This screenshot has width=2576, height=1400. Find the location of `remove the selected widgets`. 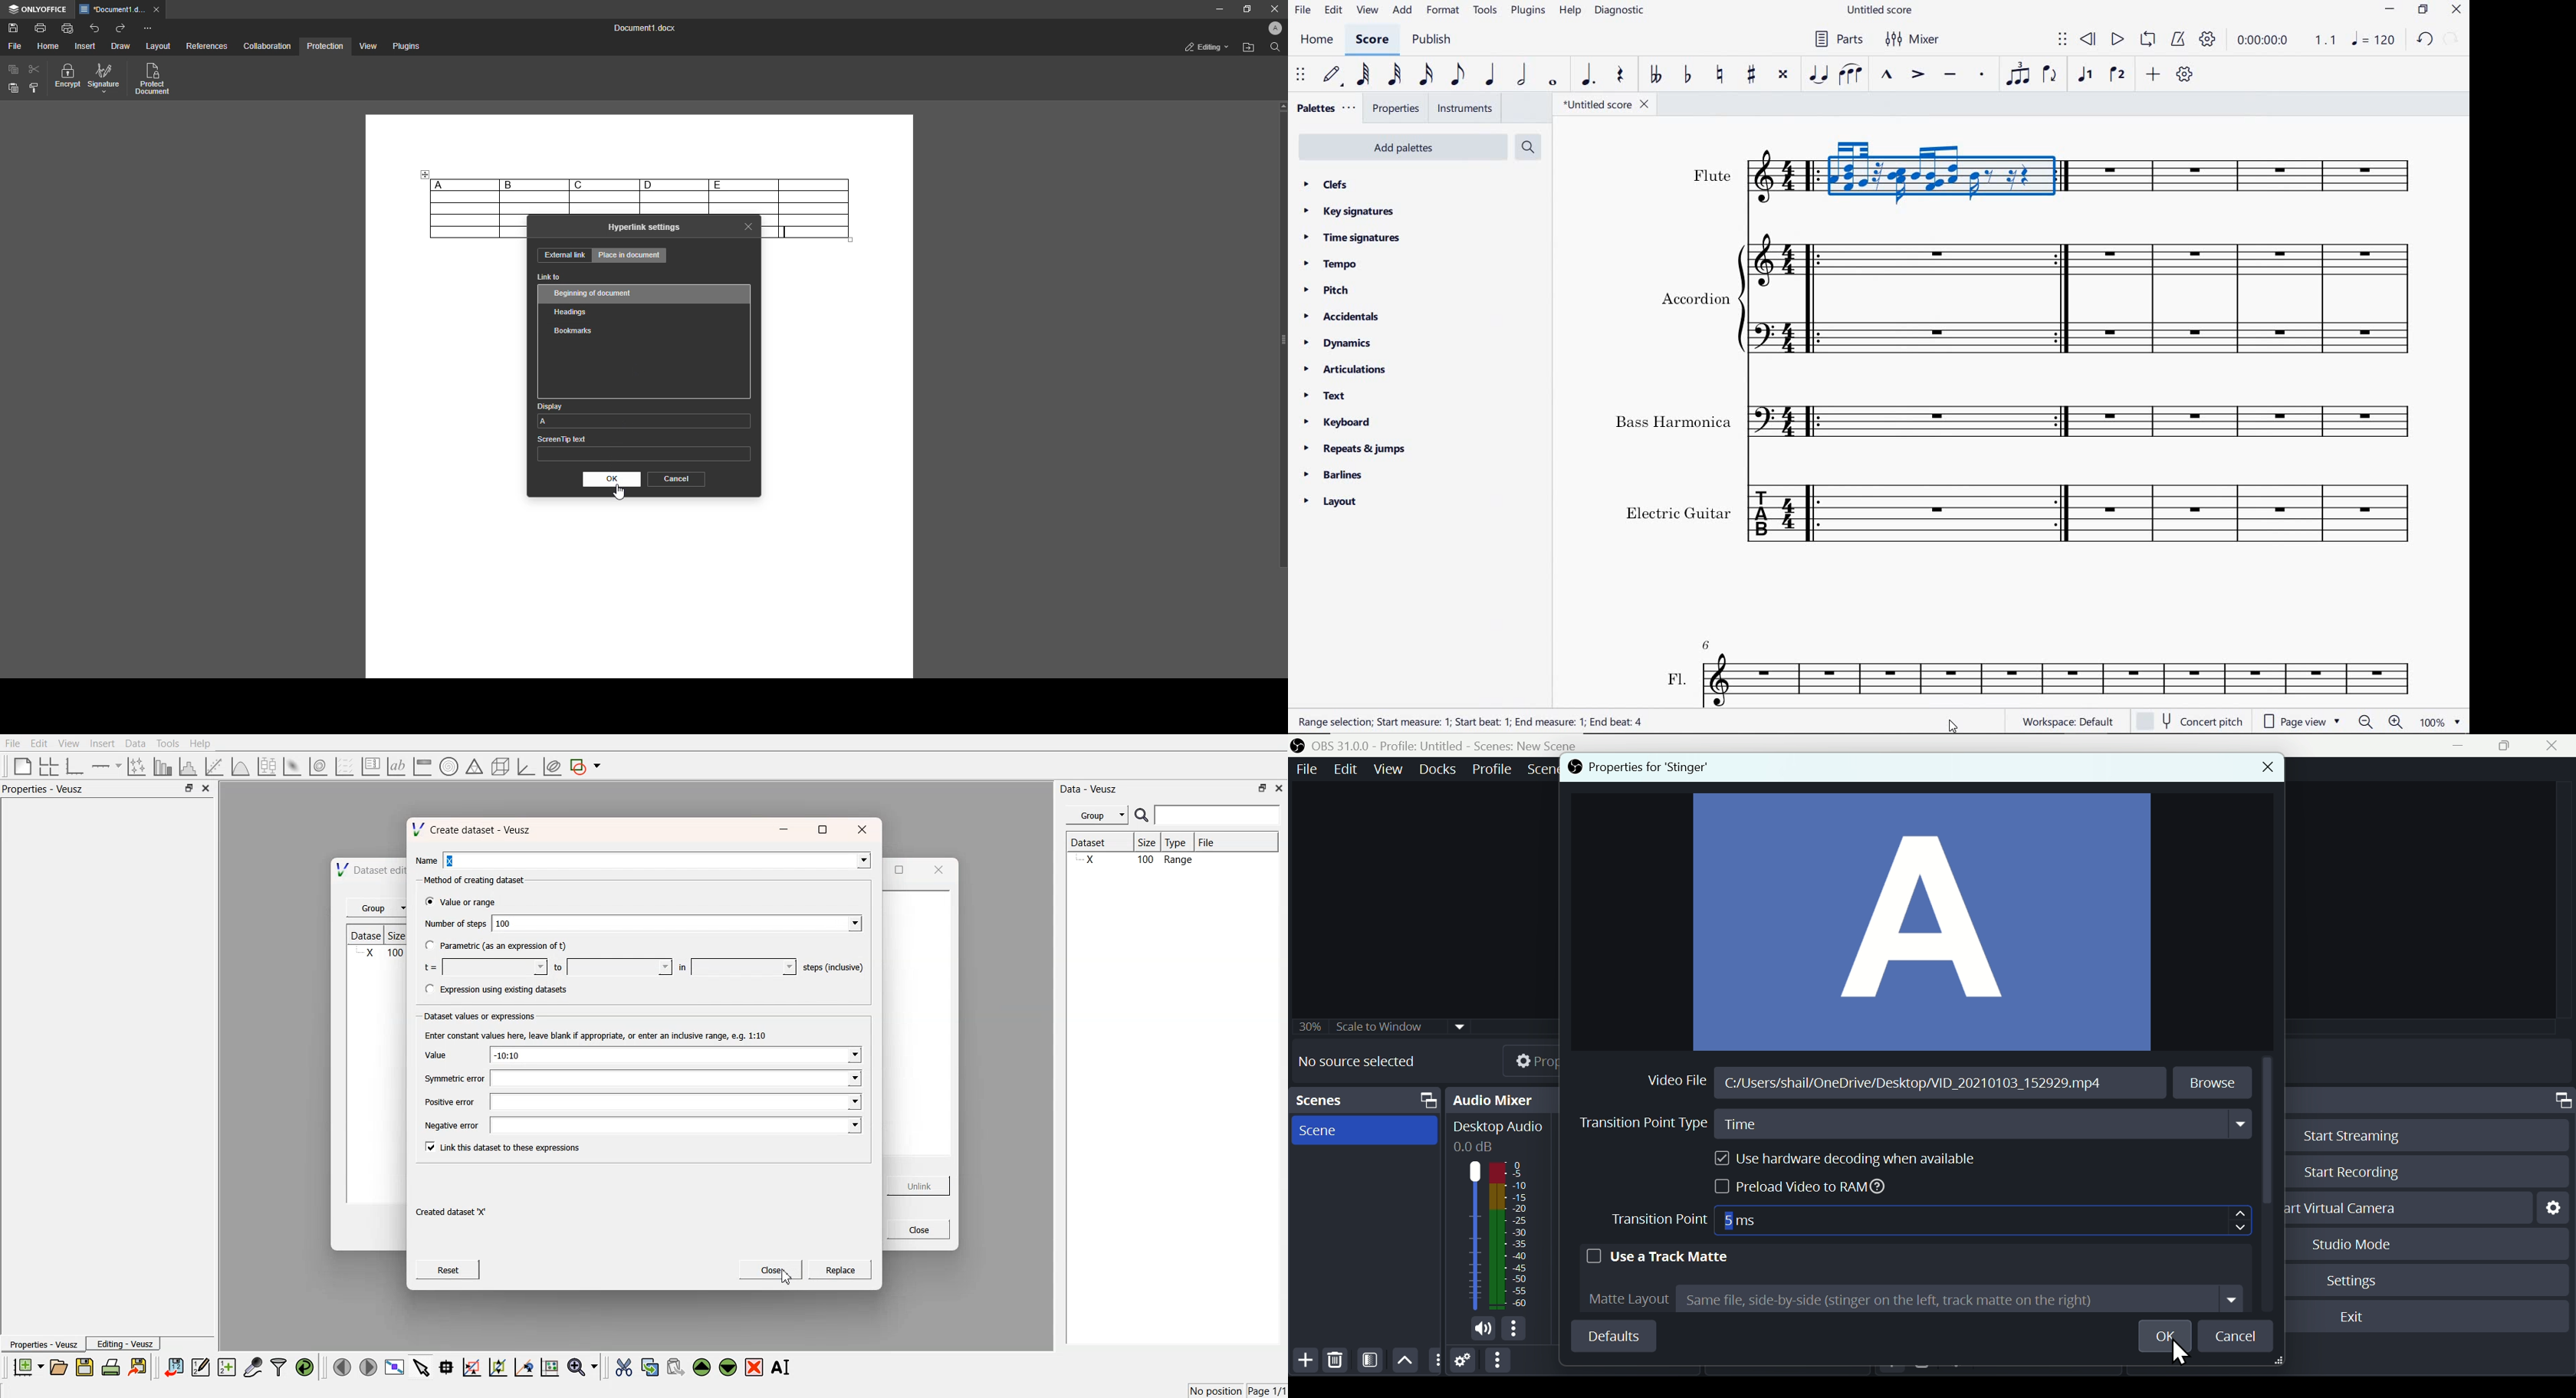

remove the selected widgets is located at coordinates (755, 1367).